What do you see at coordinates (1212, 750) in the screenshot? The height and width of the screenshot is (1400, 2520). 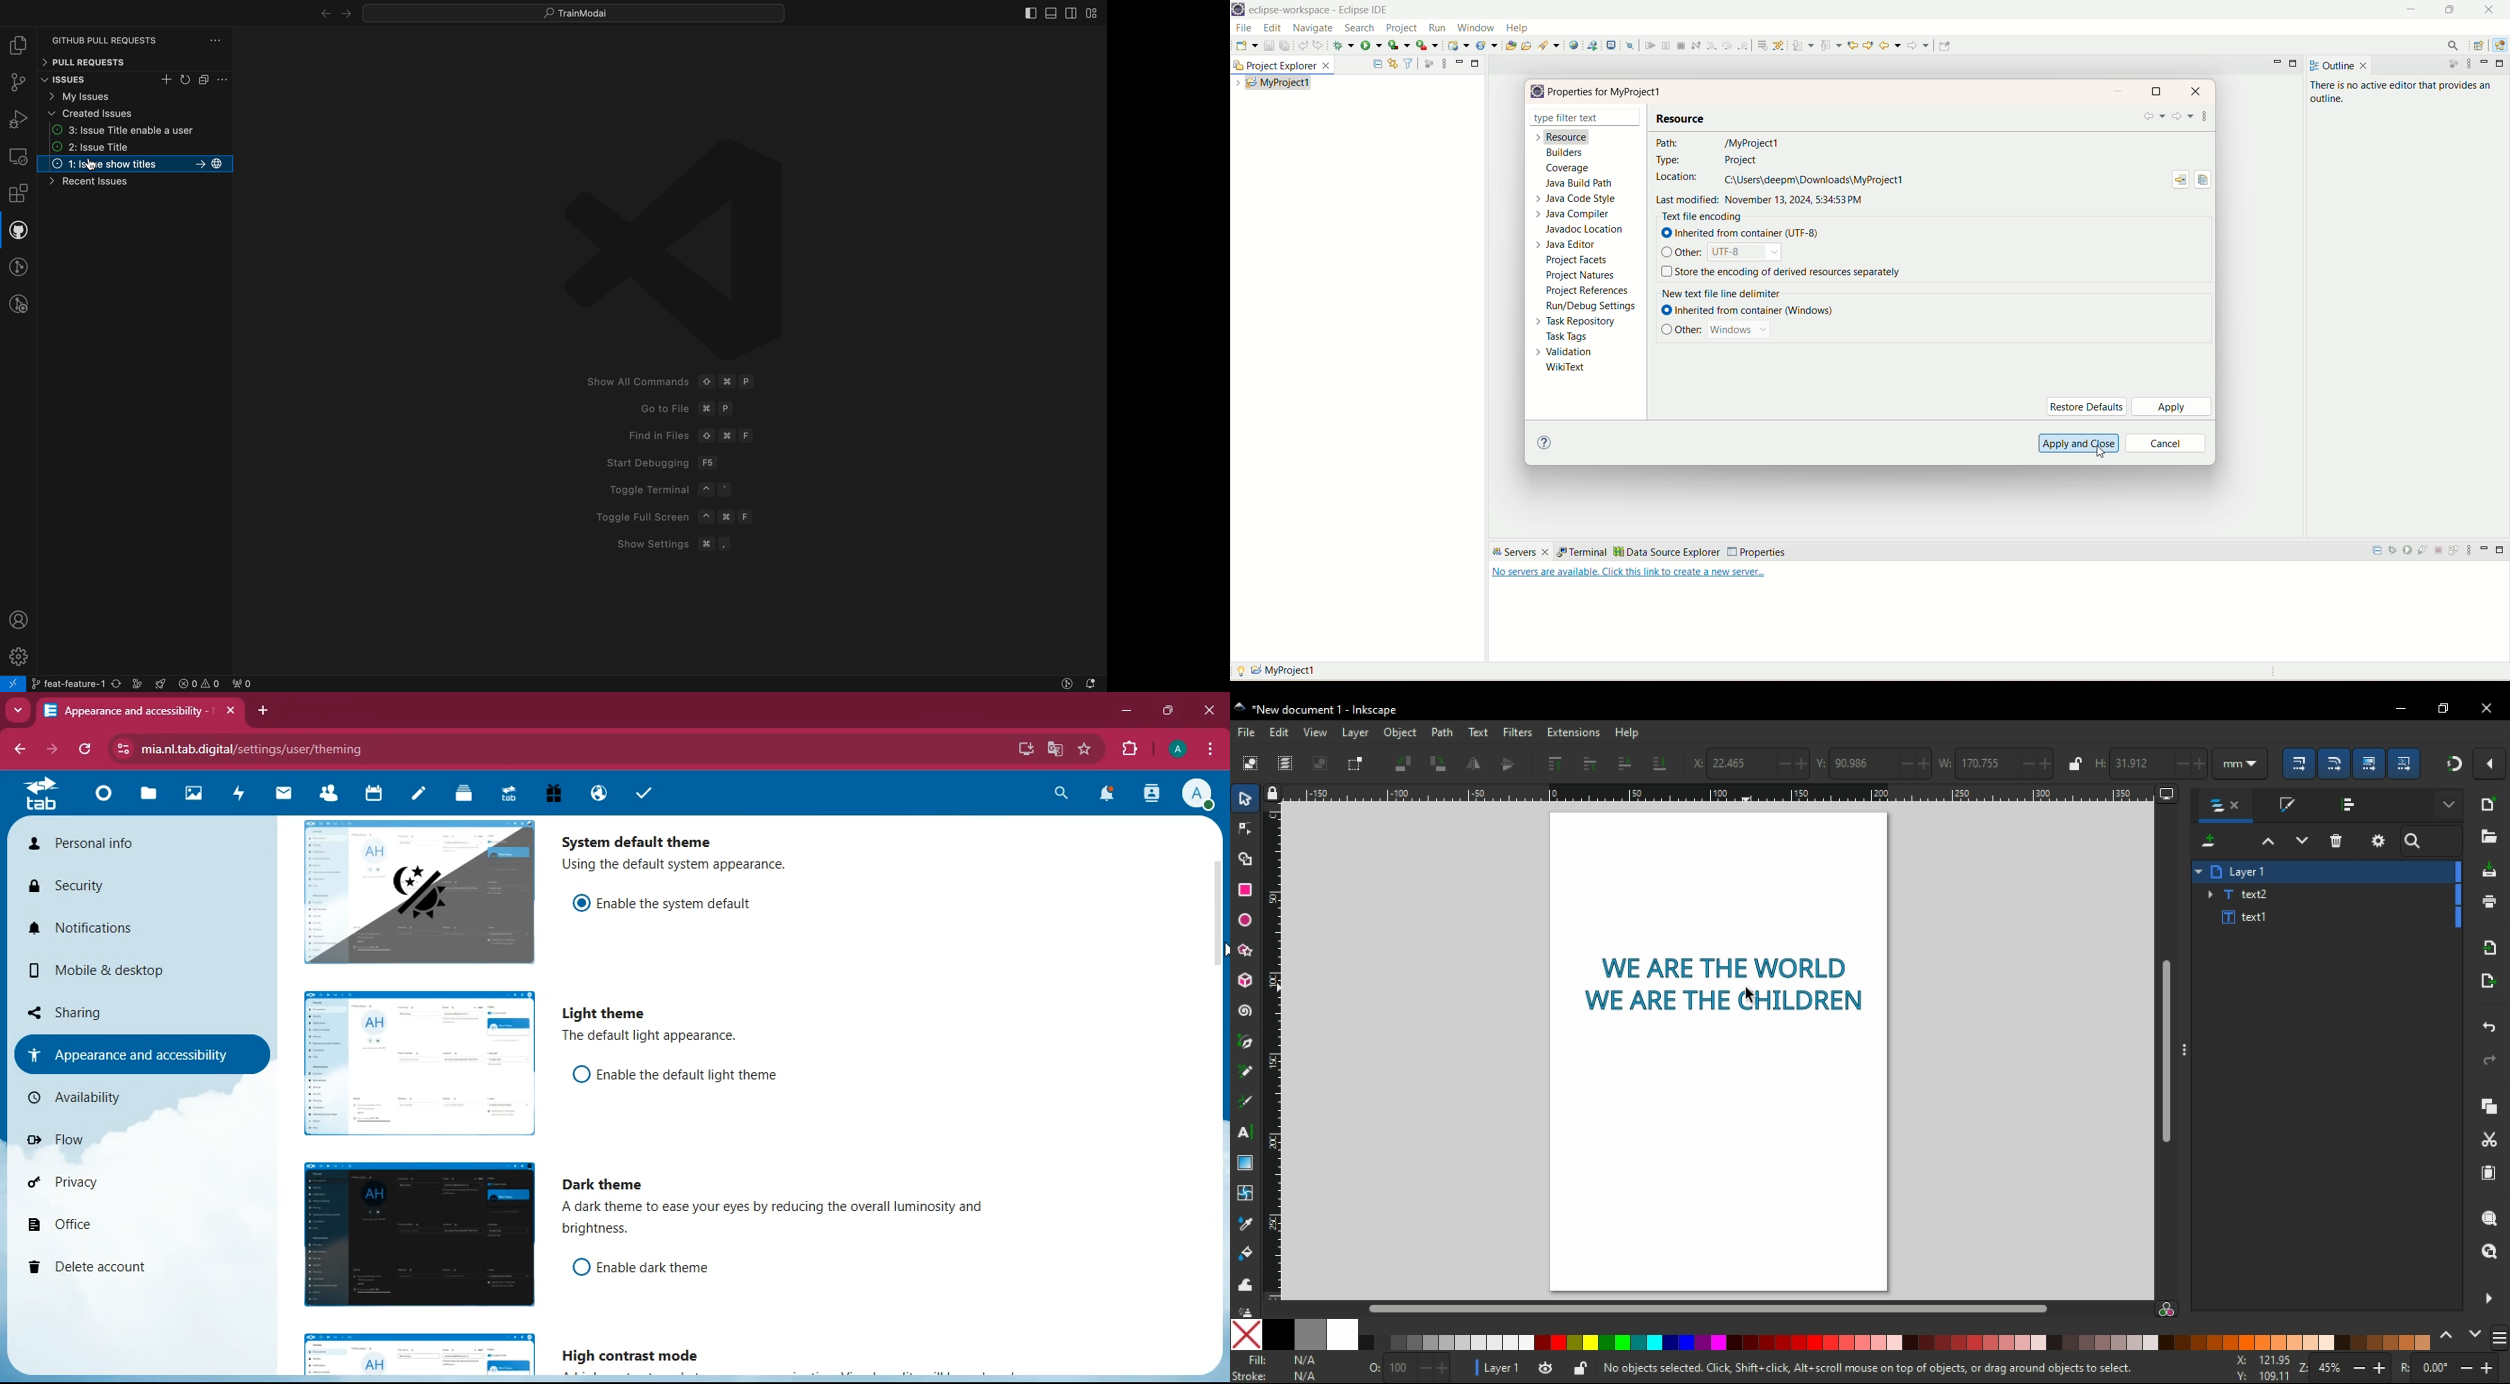 I see `menu` at bounding box center [1212, 750].